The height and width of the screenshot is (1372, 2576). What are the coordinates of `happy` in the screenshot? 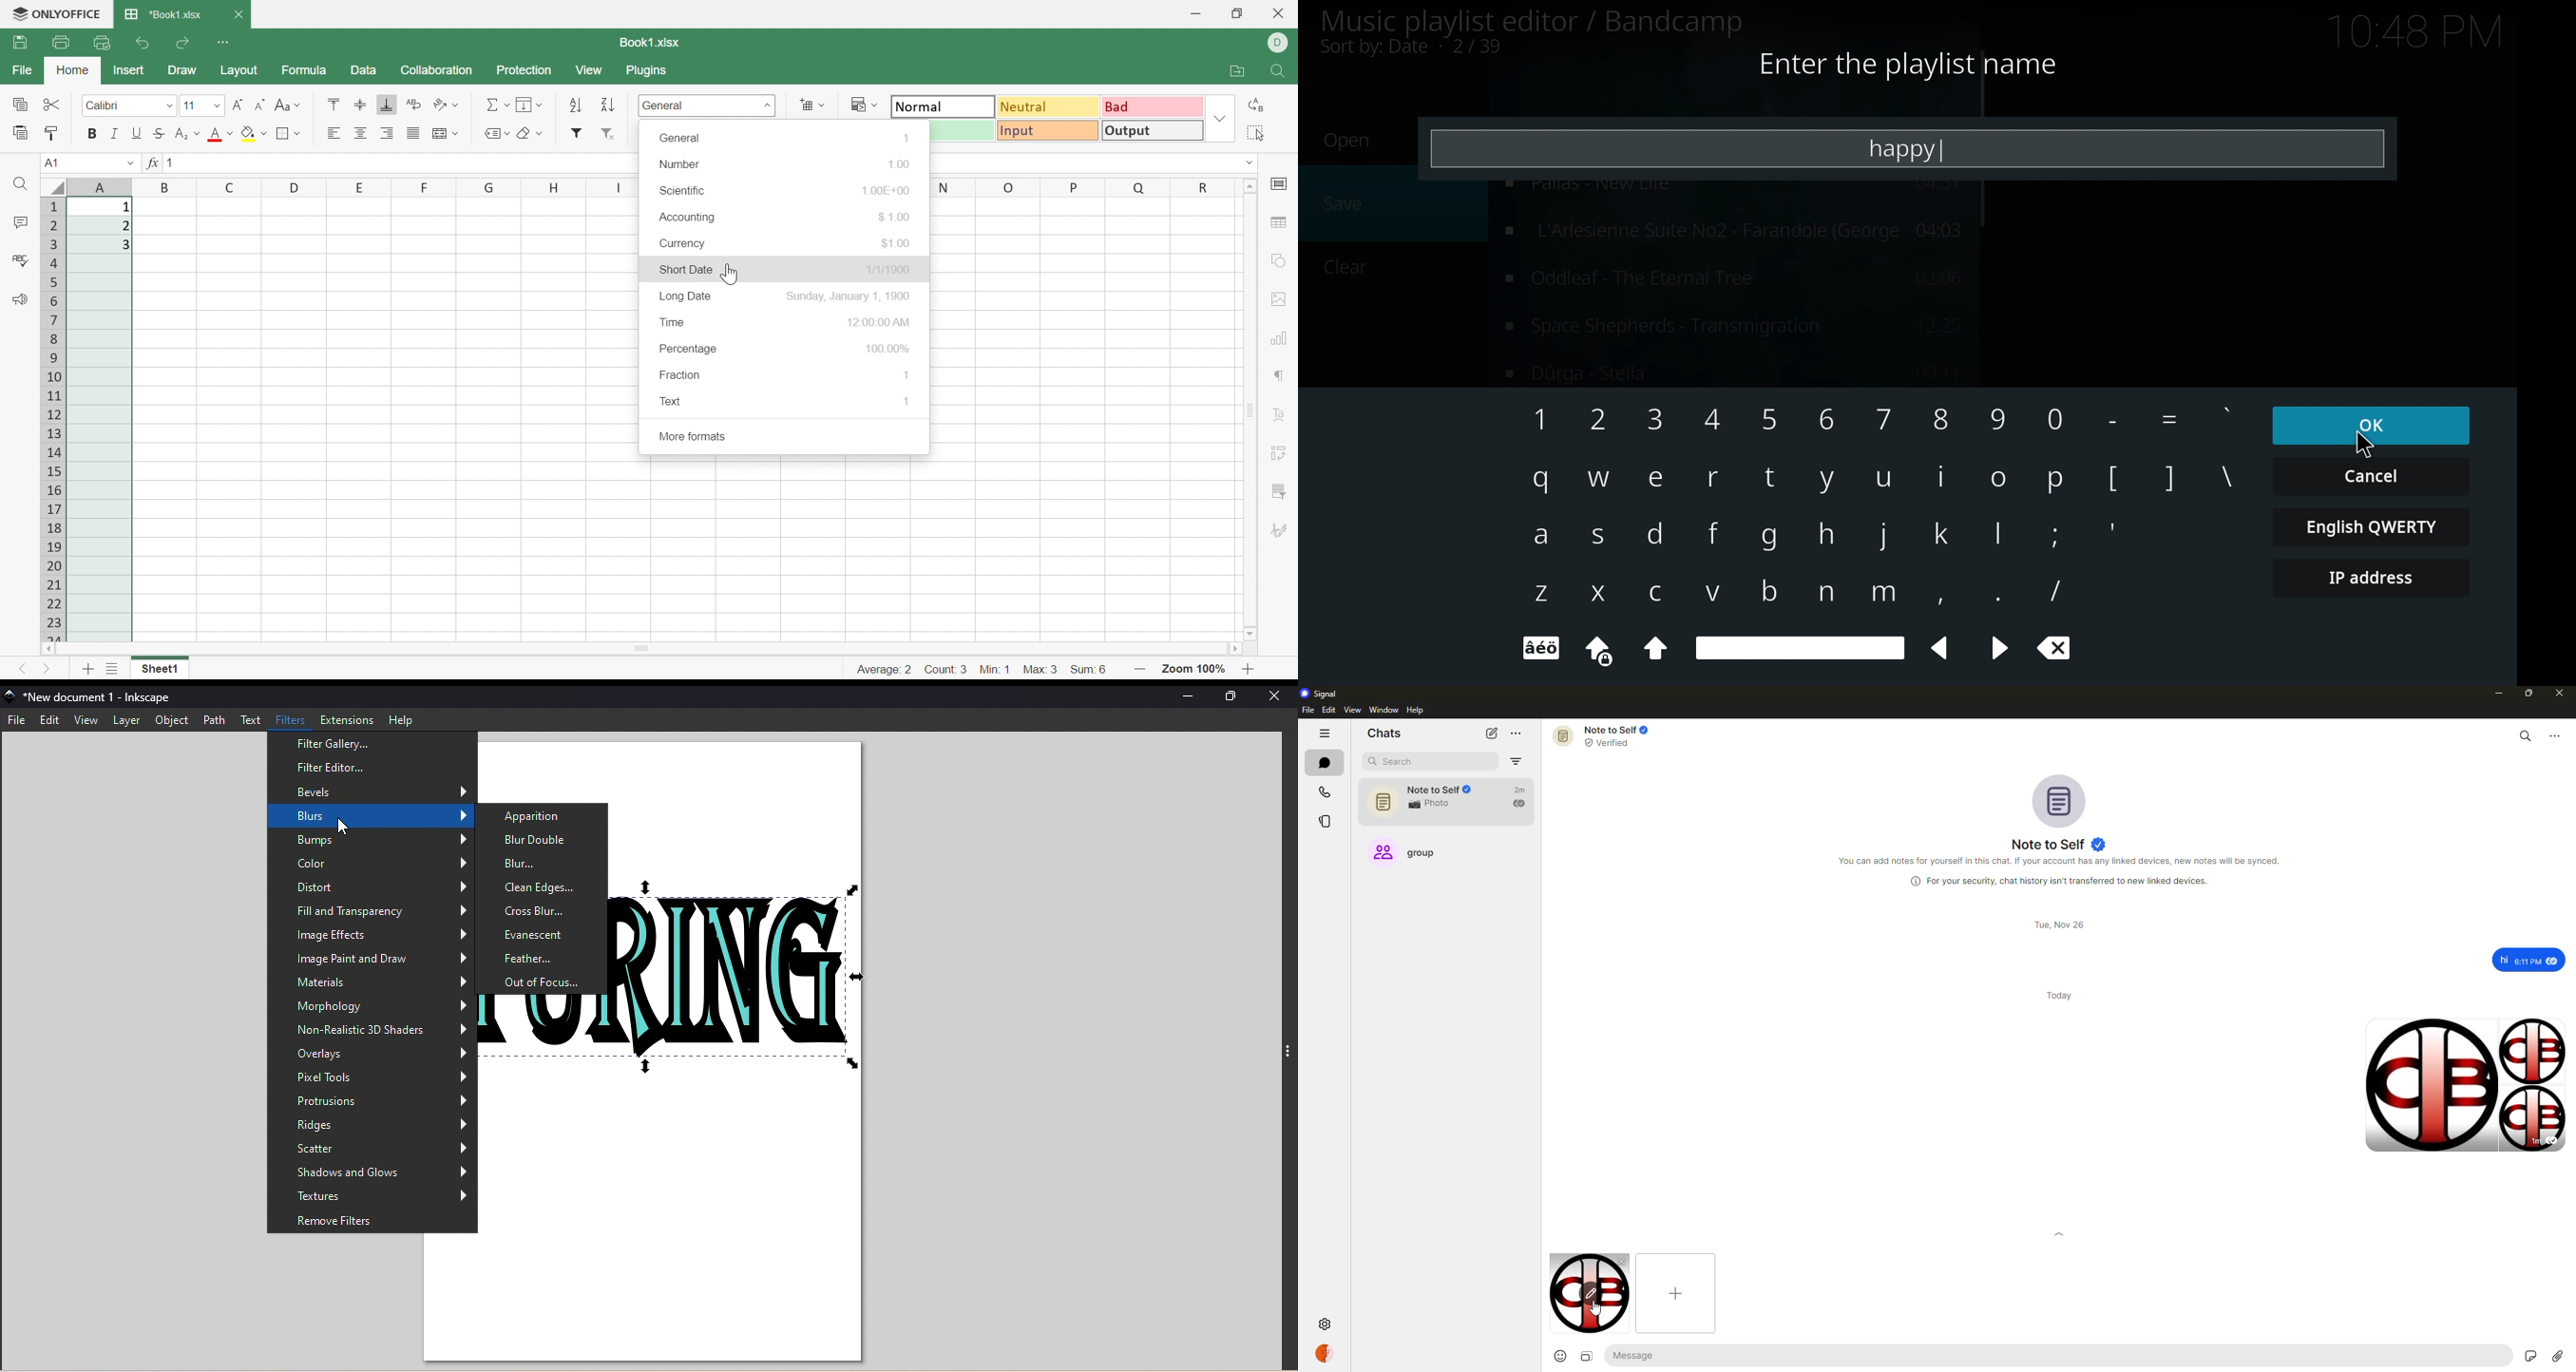 It's located at (1907, 150).